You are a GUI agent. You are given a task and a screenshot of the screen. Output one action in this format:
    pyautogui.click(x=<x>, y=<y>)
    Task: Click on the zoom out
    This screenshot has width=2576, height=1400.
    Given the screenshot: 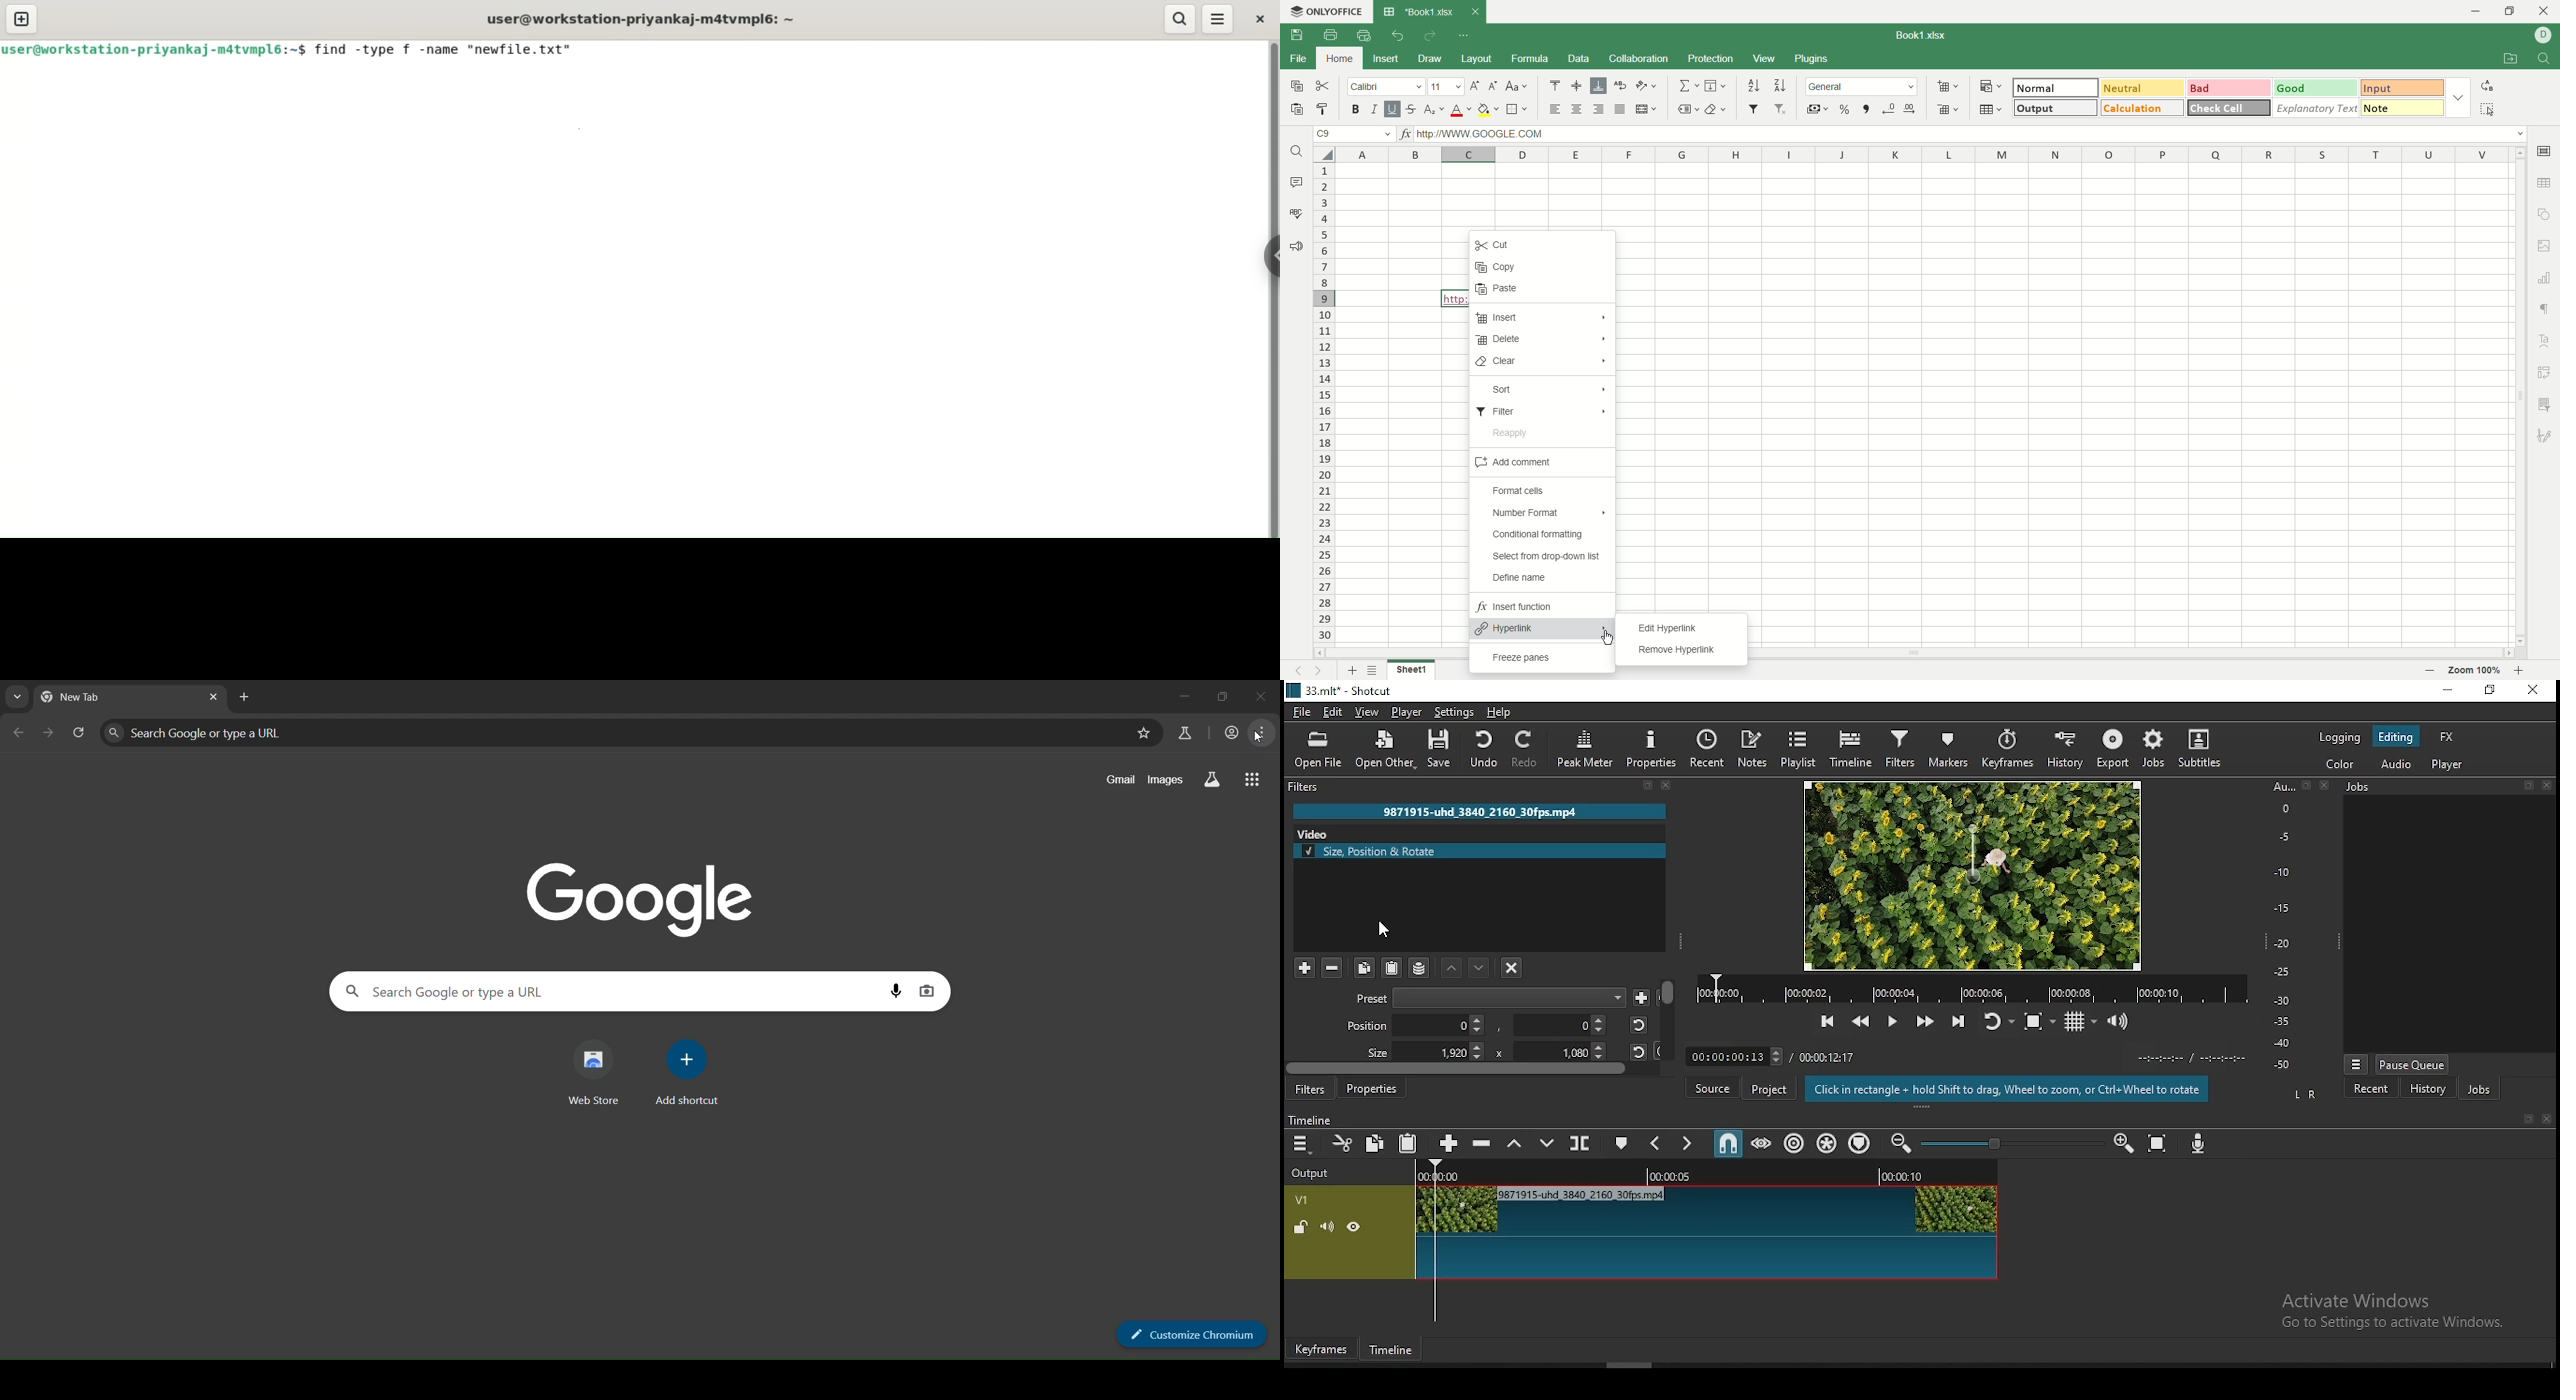 What is the action you would take?
    pyautogui.click(x=2521, y=671)
    